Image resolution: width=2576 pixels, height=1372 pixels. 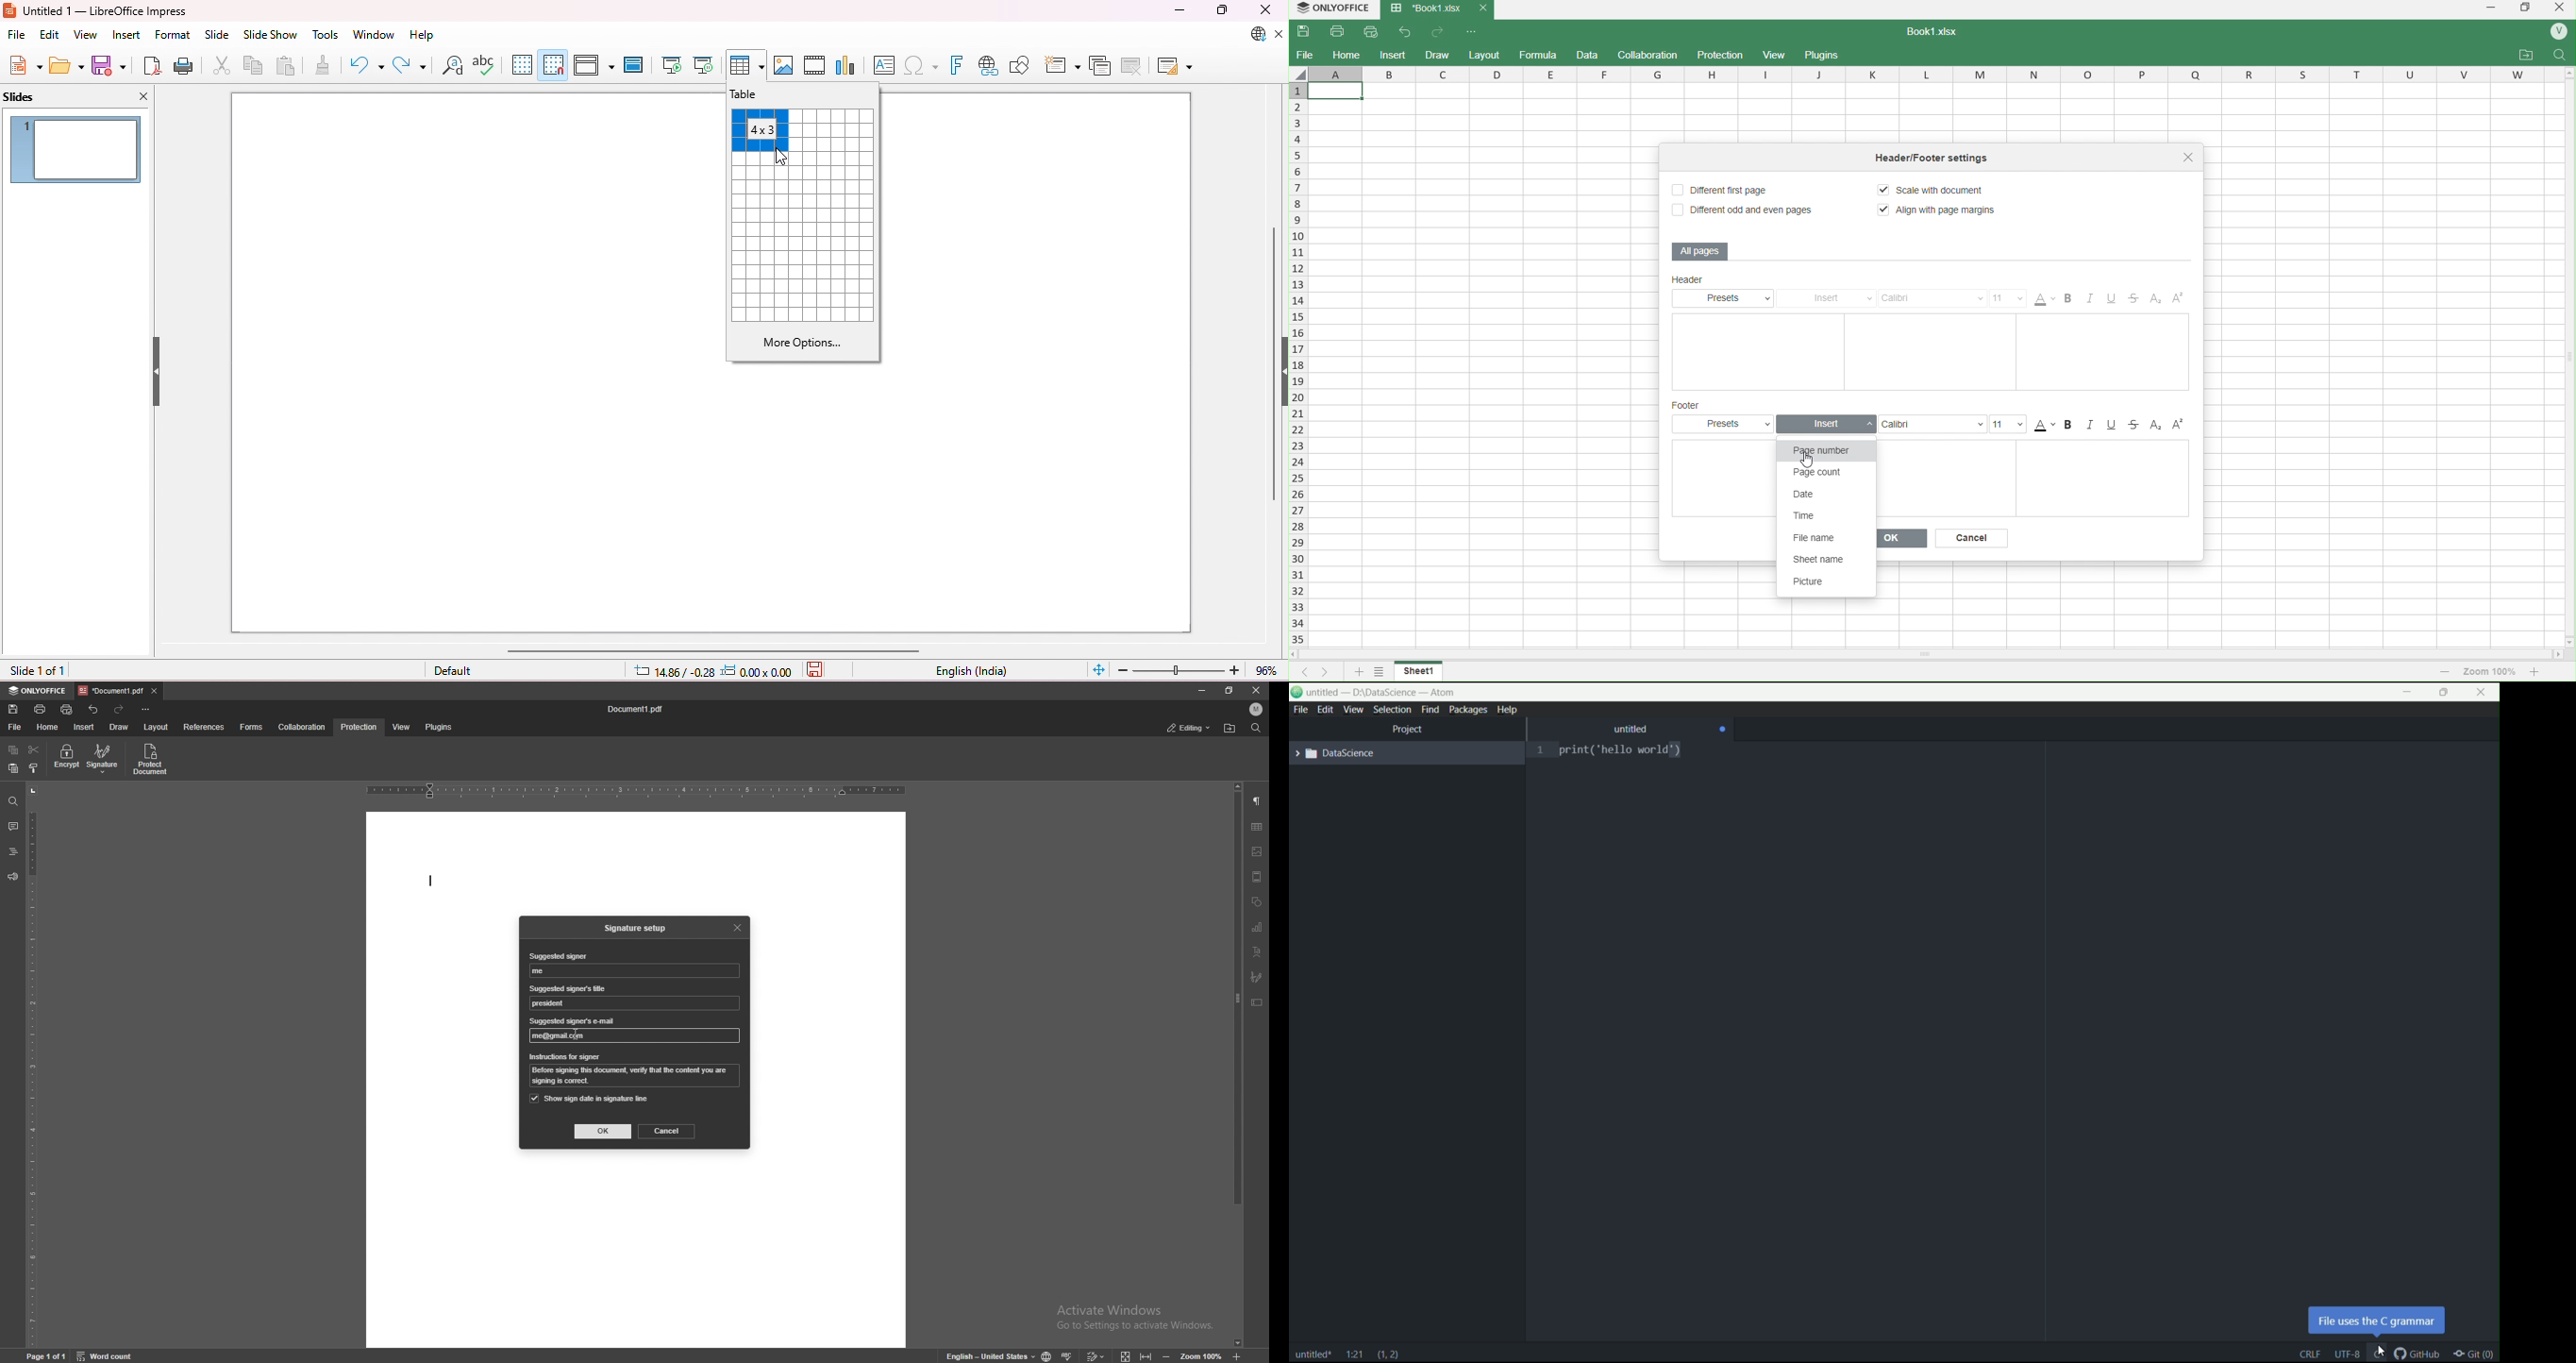 I want to click on insert image, so click(x=785, y=66).